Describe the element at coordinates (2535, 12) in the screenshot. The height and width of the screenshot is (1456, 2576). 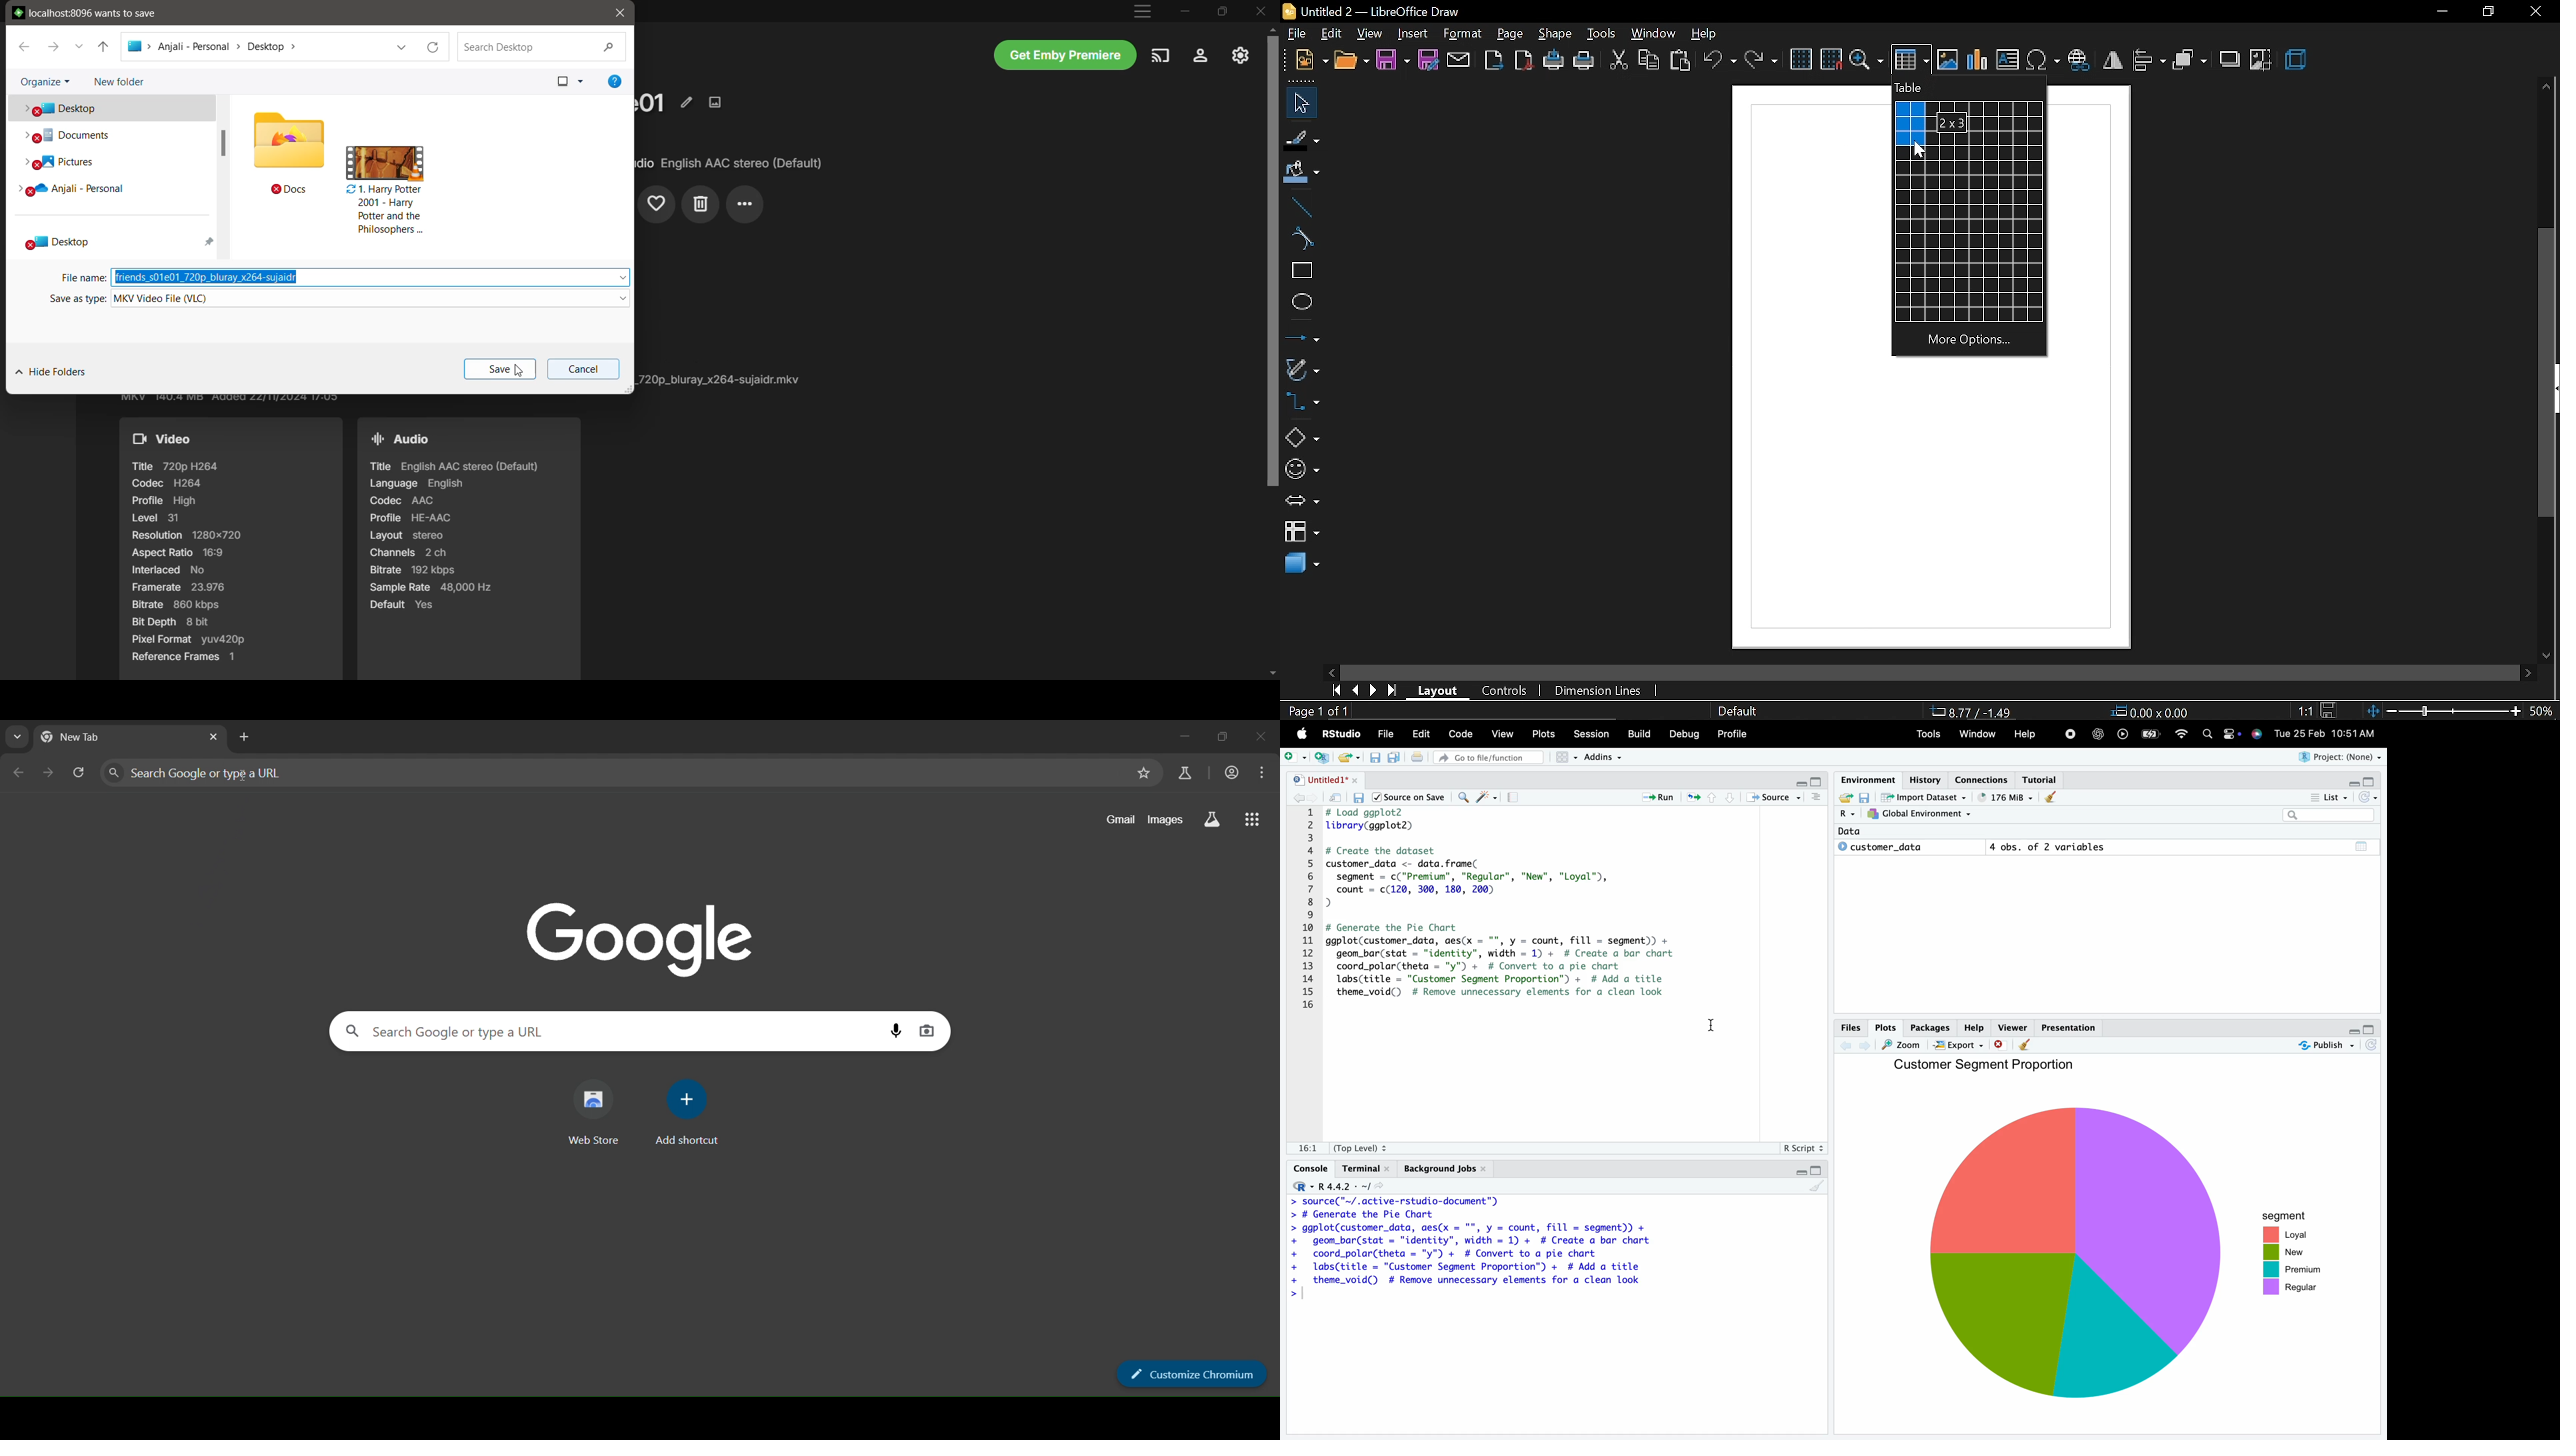
I see `close` at that location.